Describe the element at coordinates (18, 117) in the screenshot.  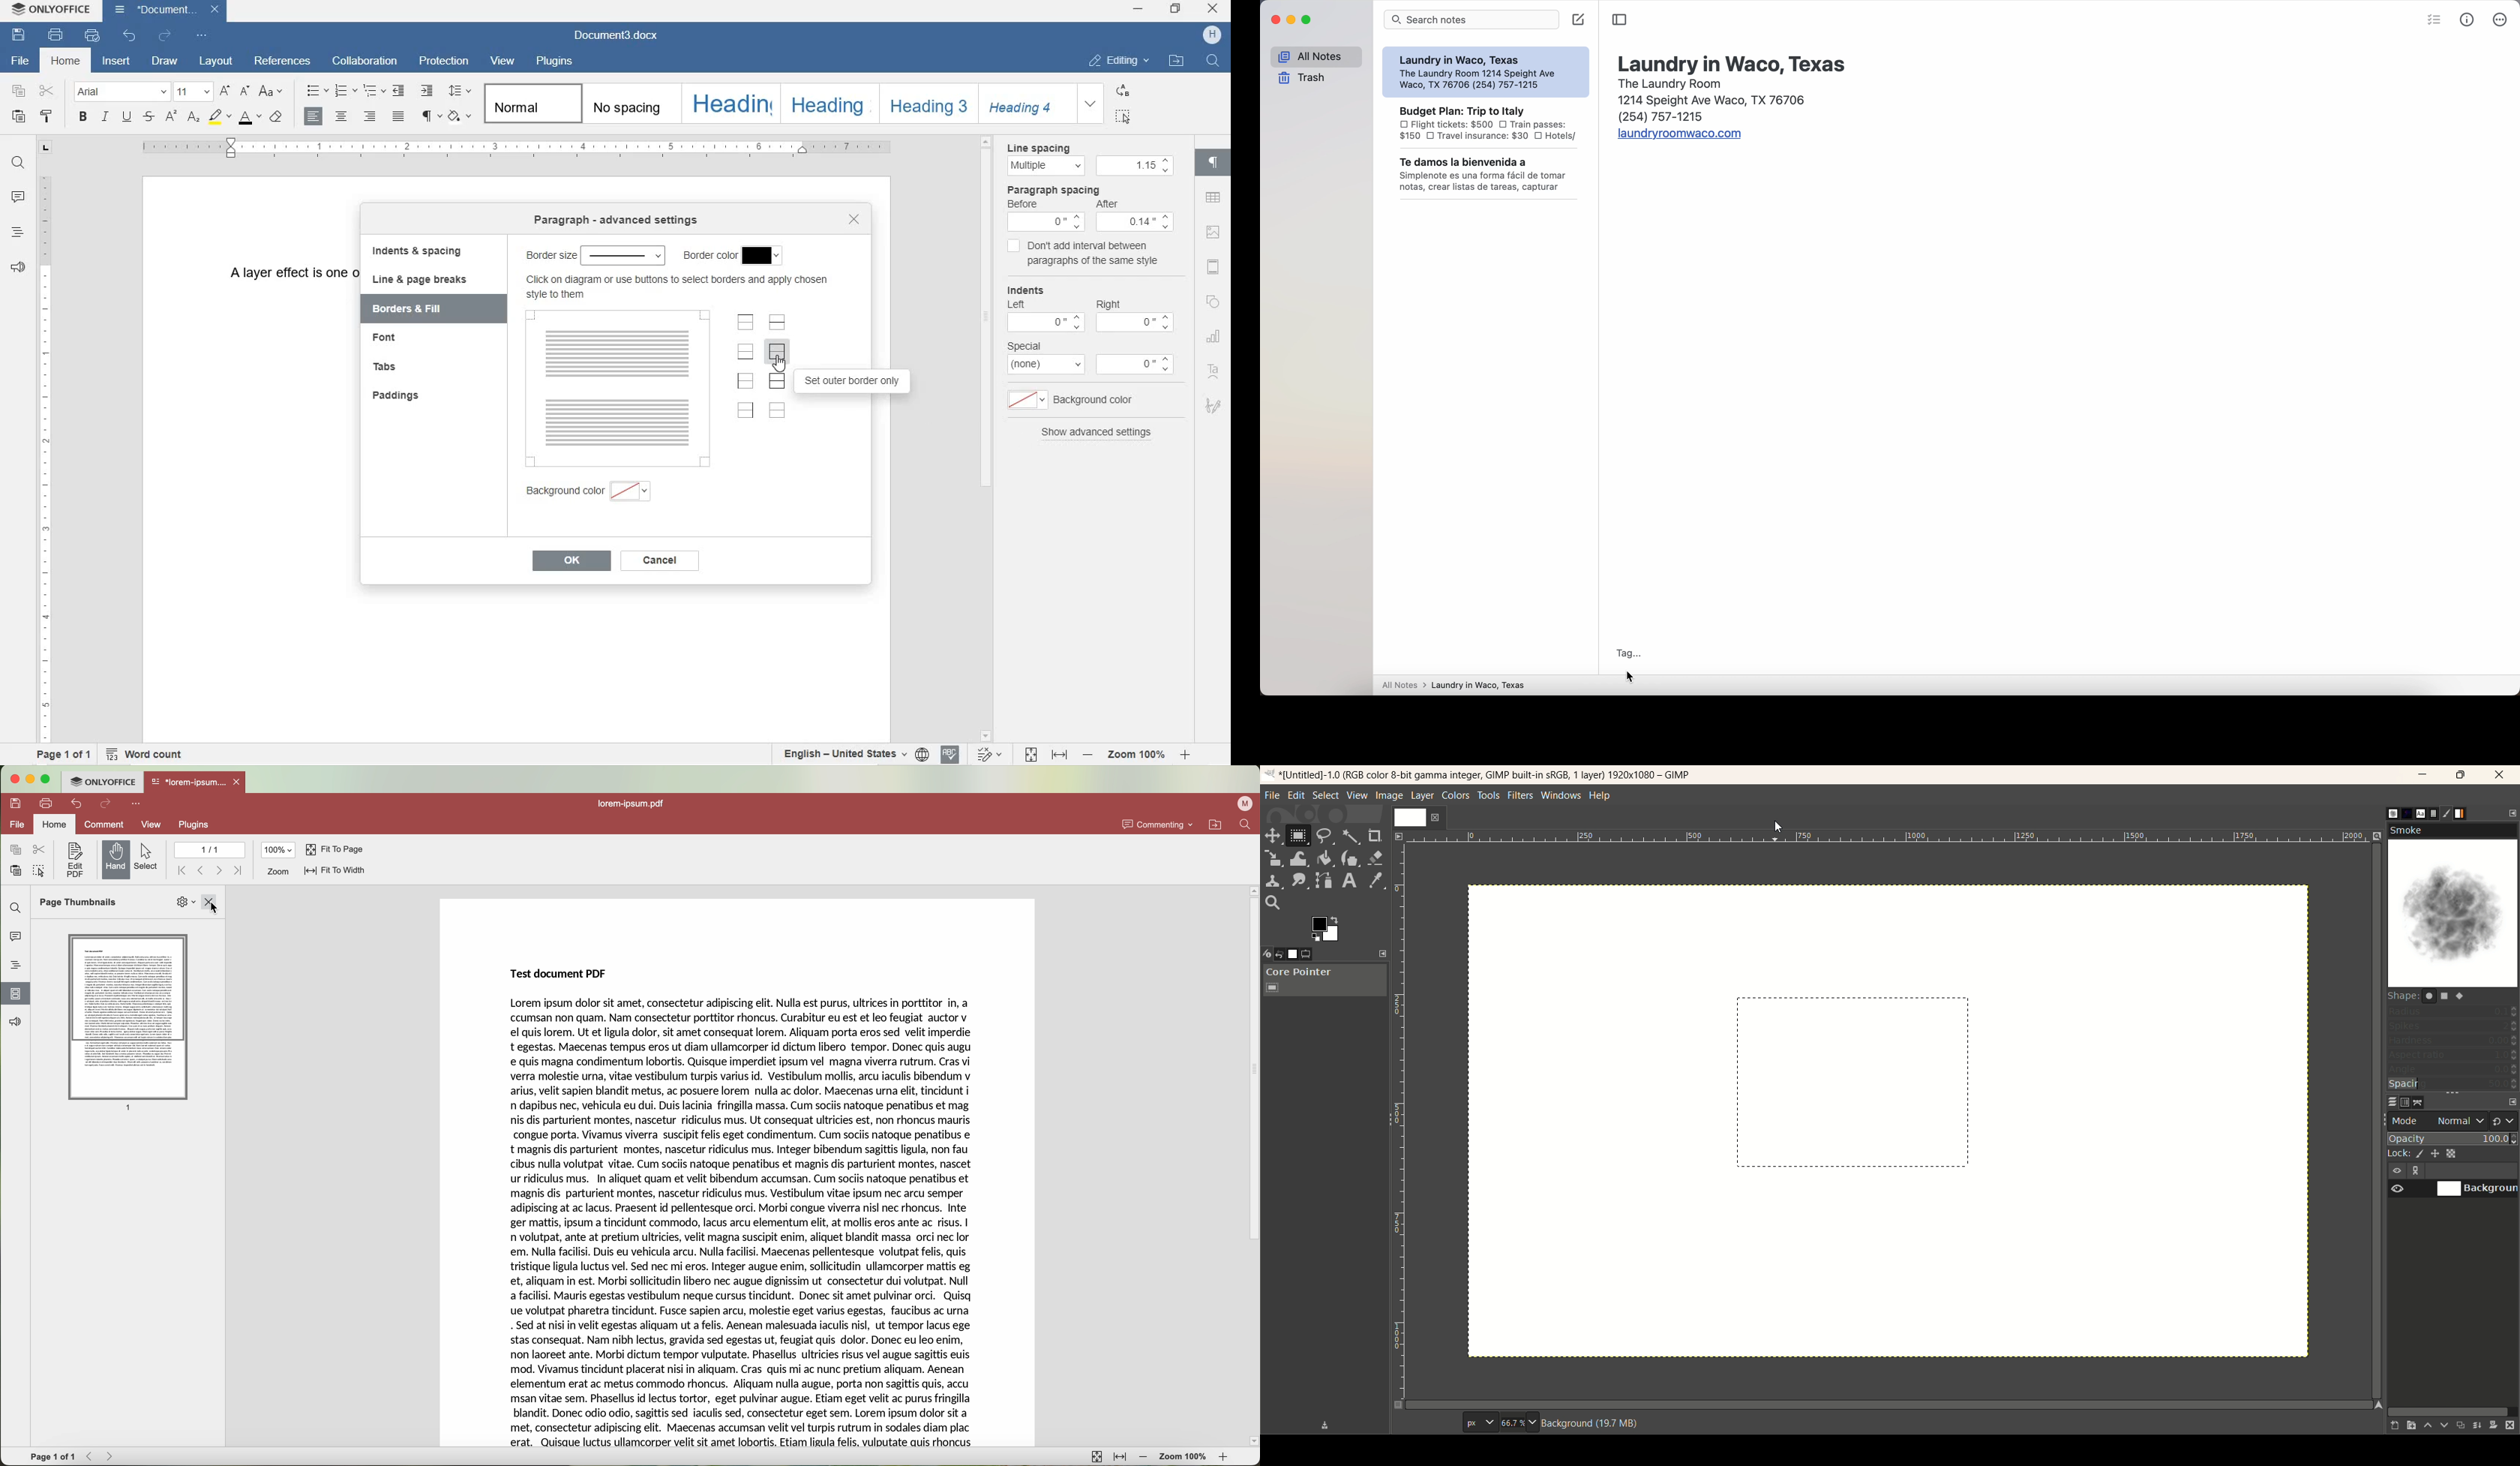
I see `PASTE` at that location.